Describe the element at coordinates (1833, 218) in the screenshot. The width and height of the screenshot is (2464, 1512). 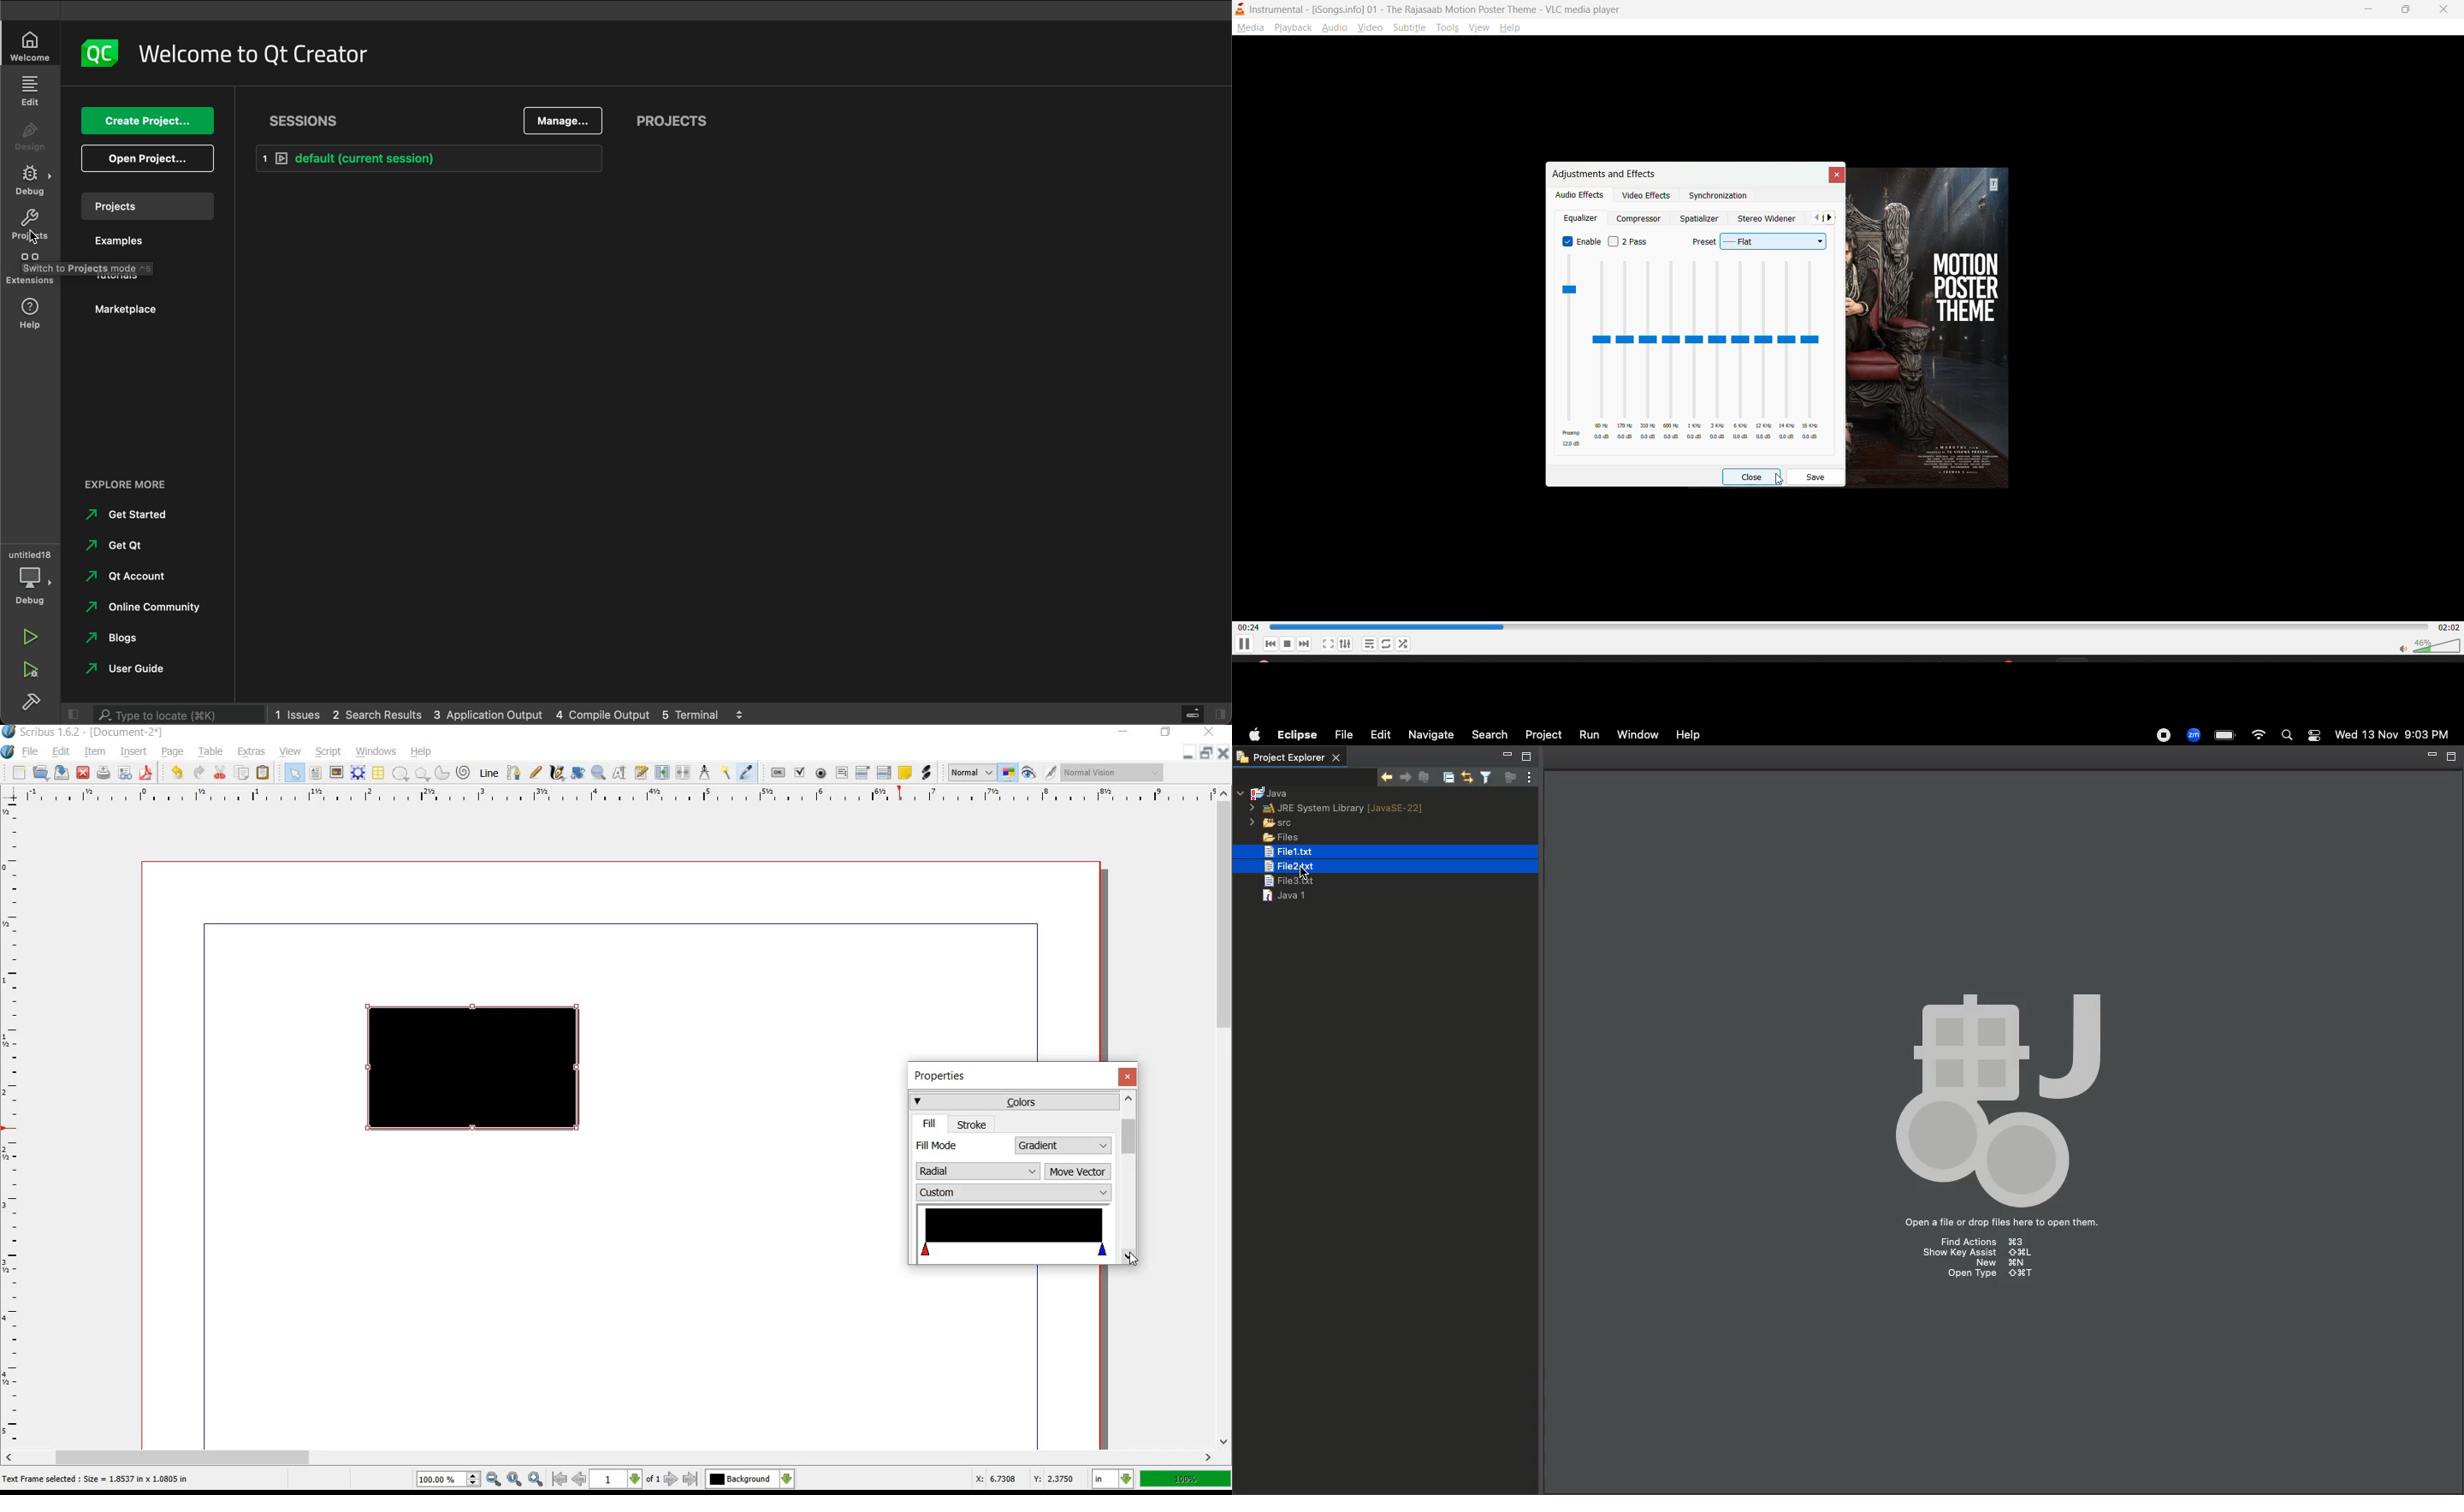
I see `next` at that location.